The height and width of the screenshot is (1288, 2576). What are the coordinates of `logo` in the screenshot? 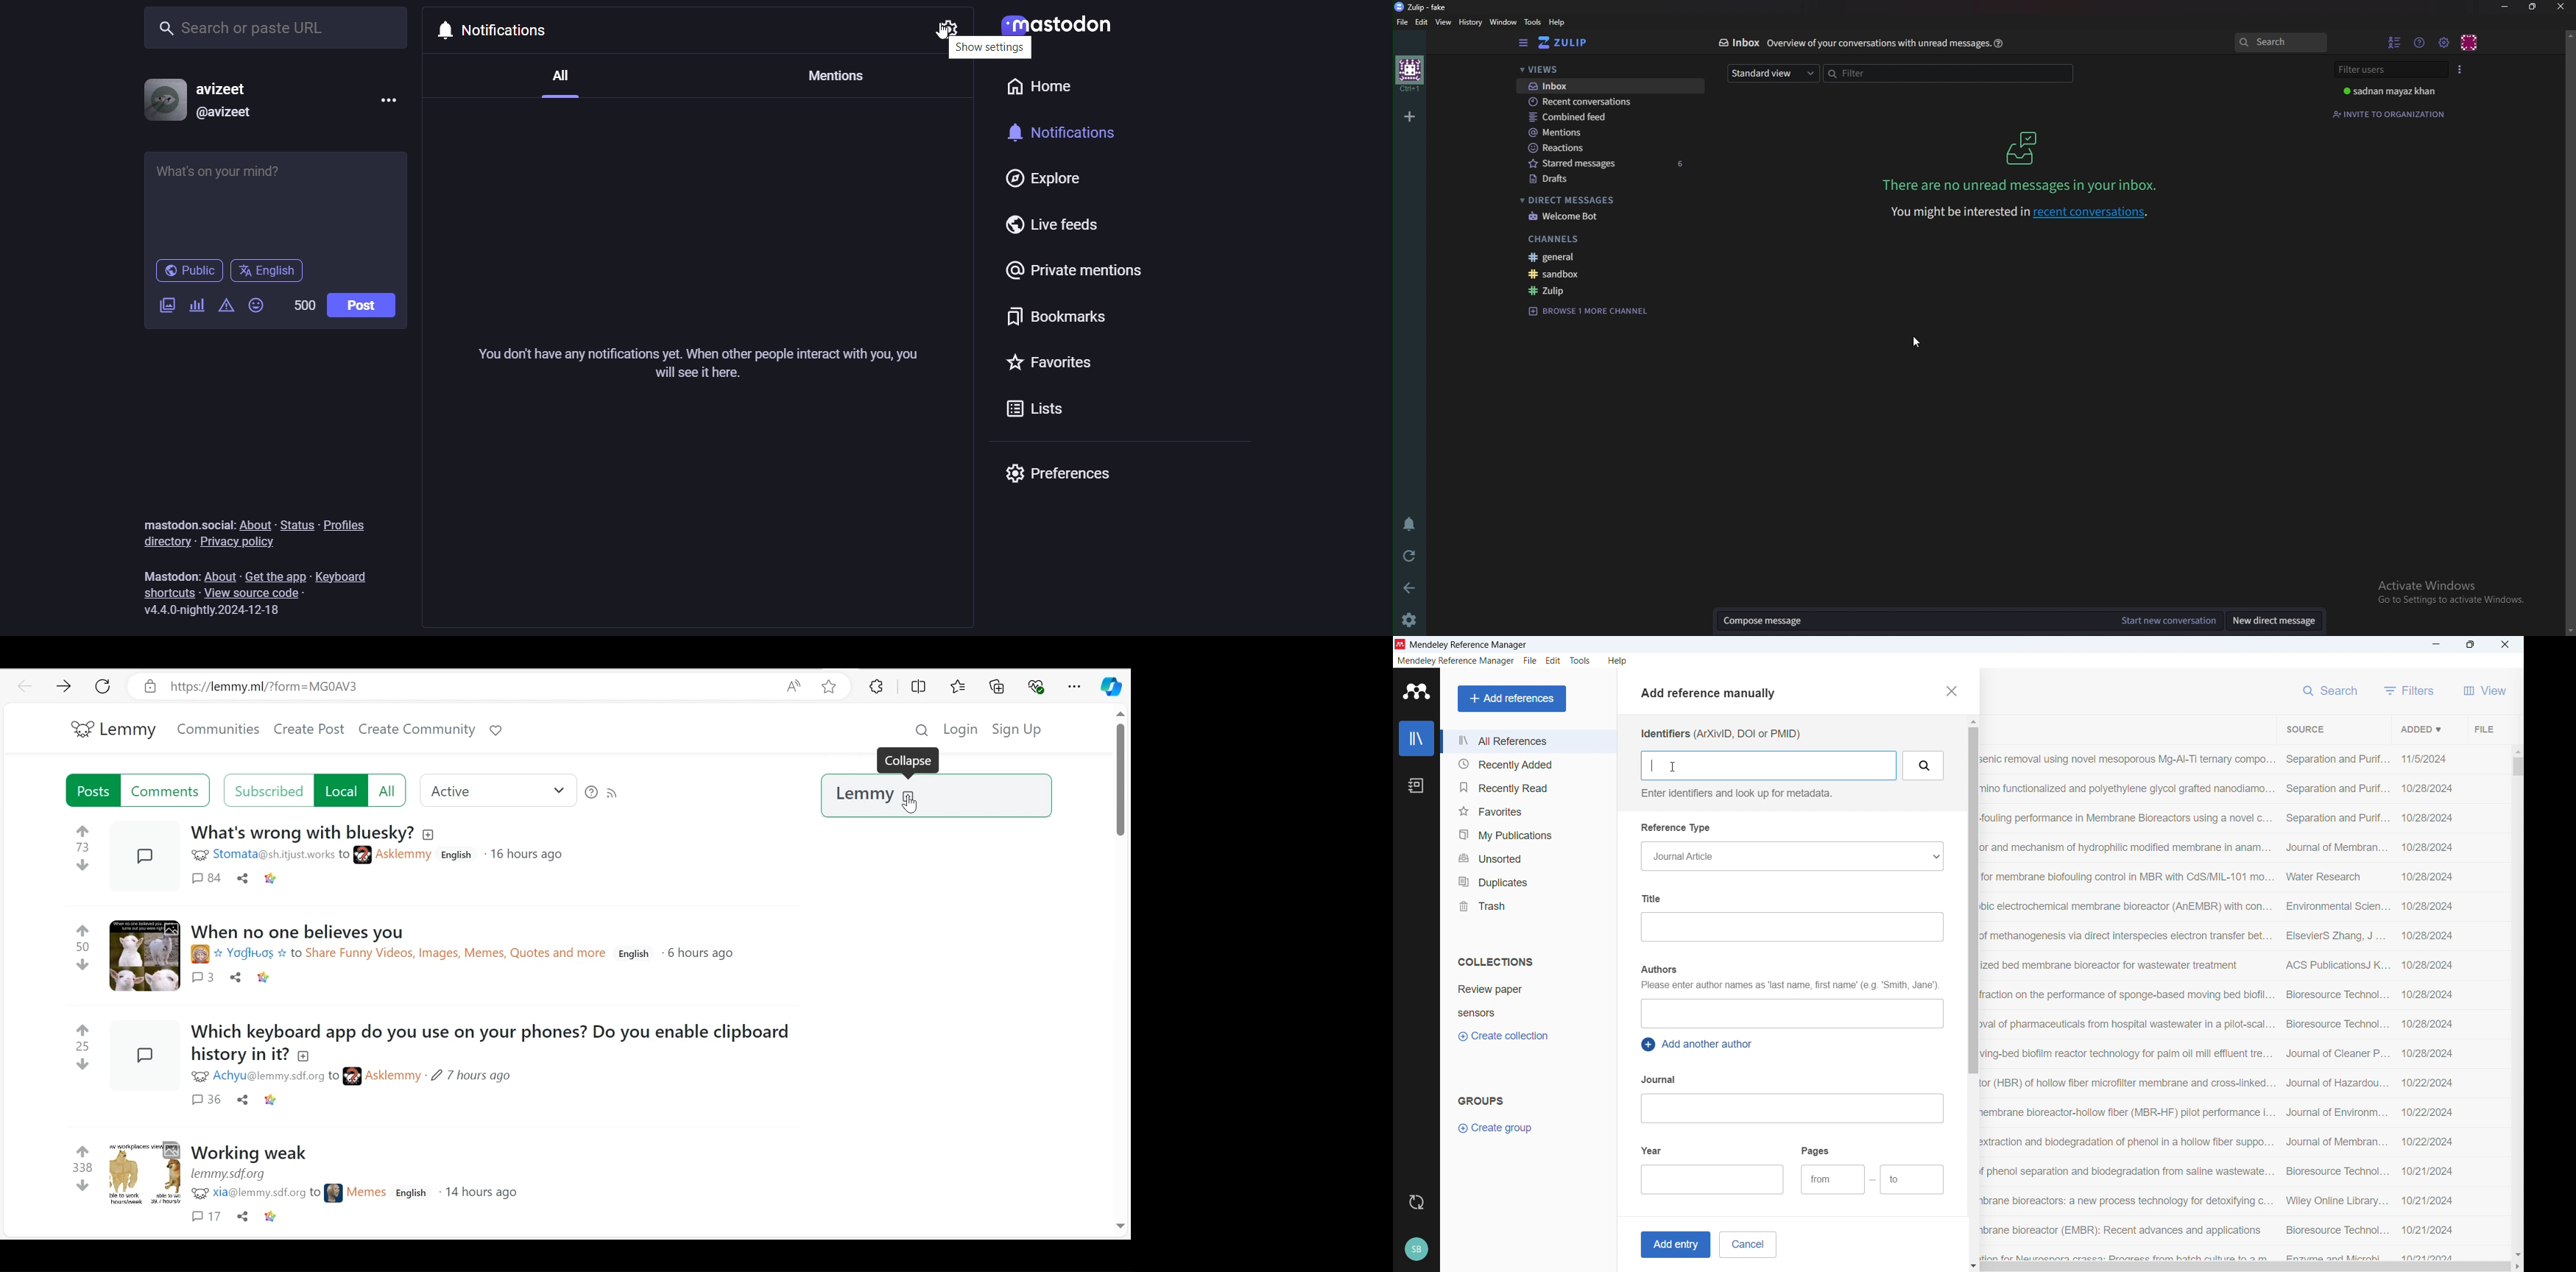 It's located at (1401, 644).